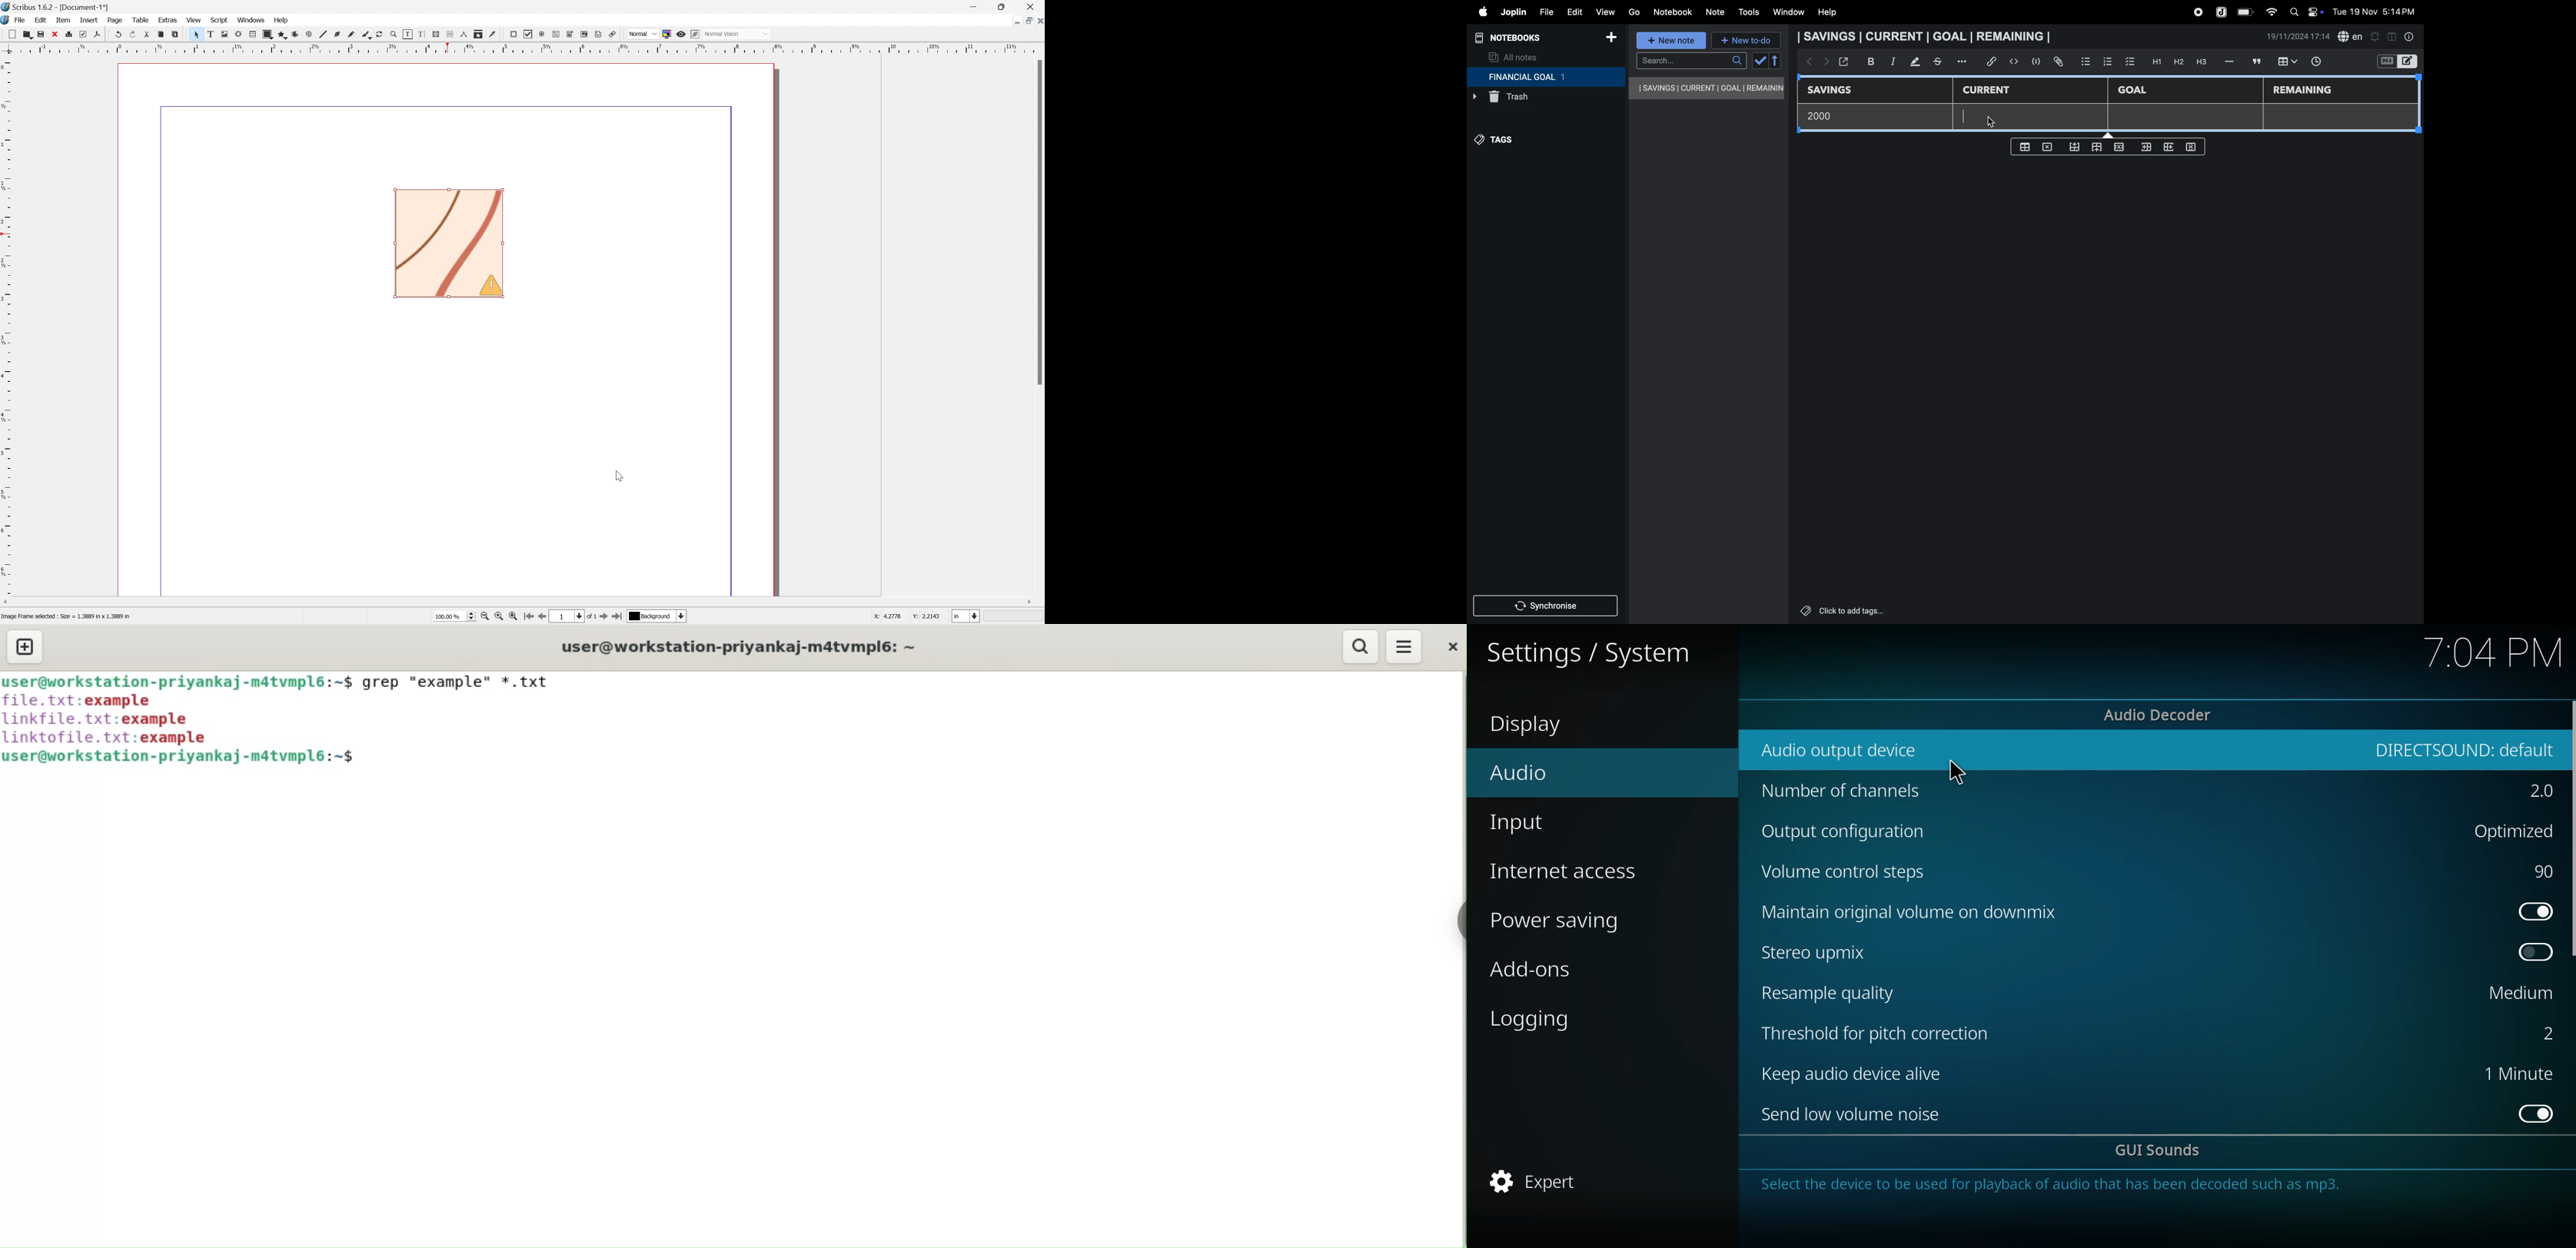  I want to click on Scroll bar, so click(1038, 223).